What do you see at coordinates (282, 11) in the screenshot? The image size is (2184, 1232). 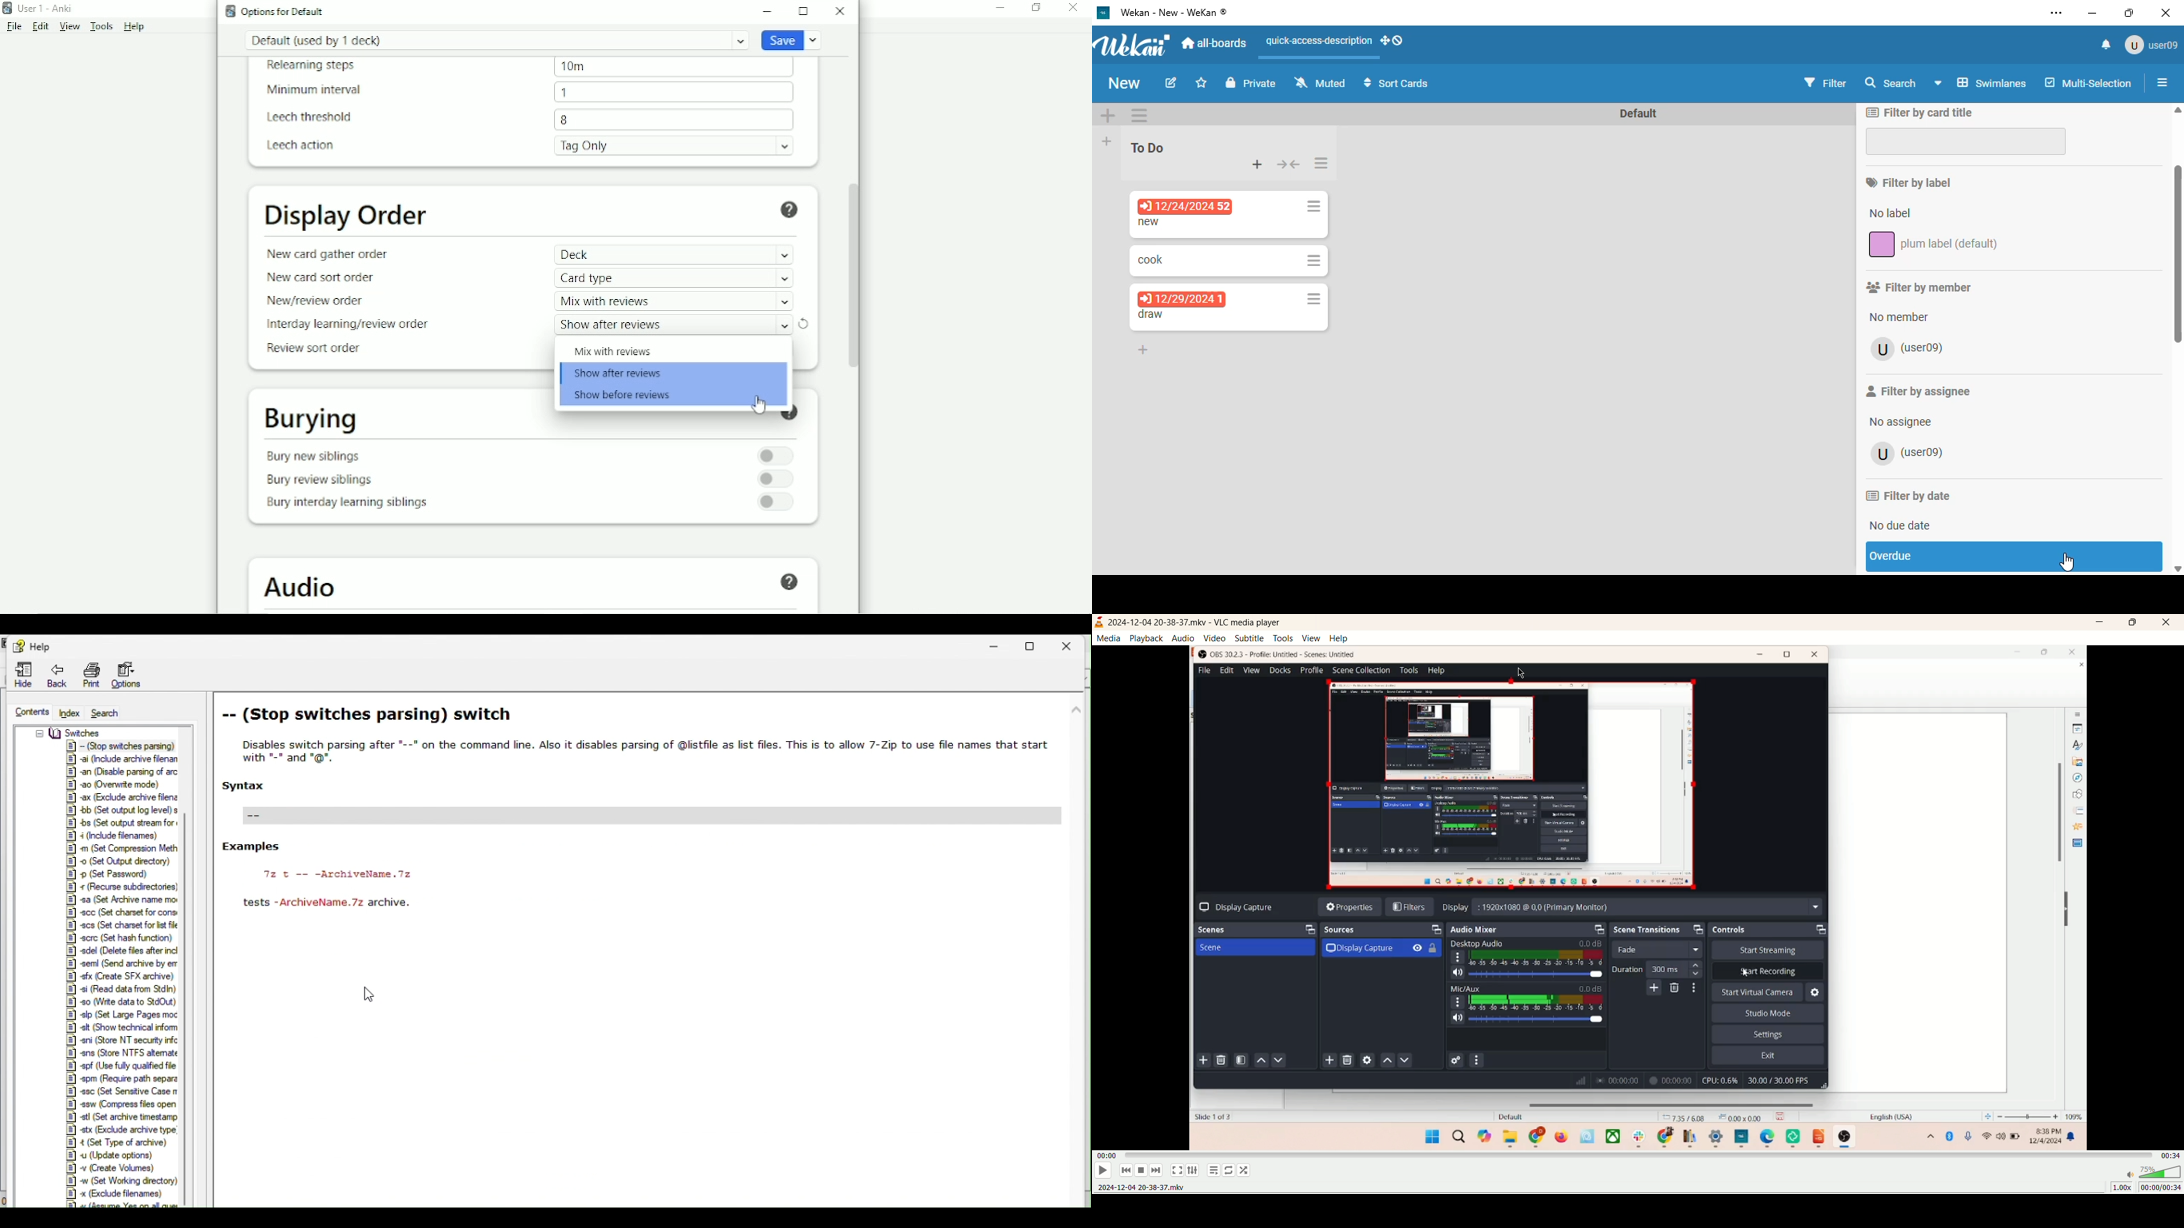 I see `Options for default` at bounding box center [282, 11].